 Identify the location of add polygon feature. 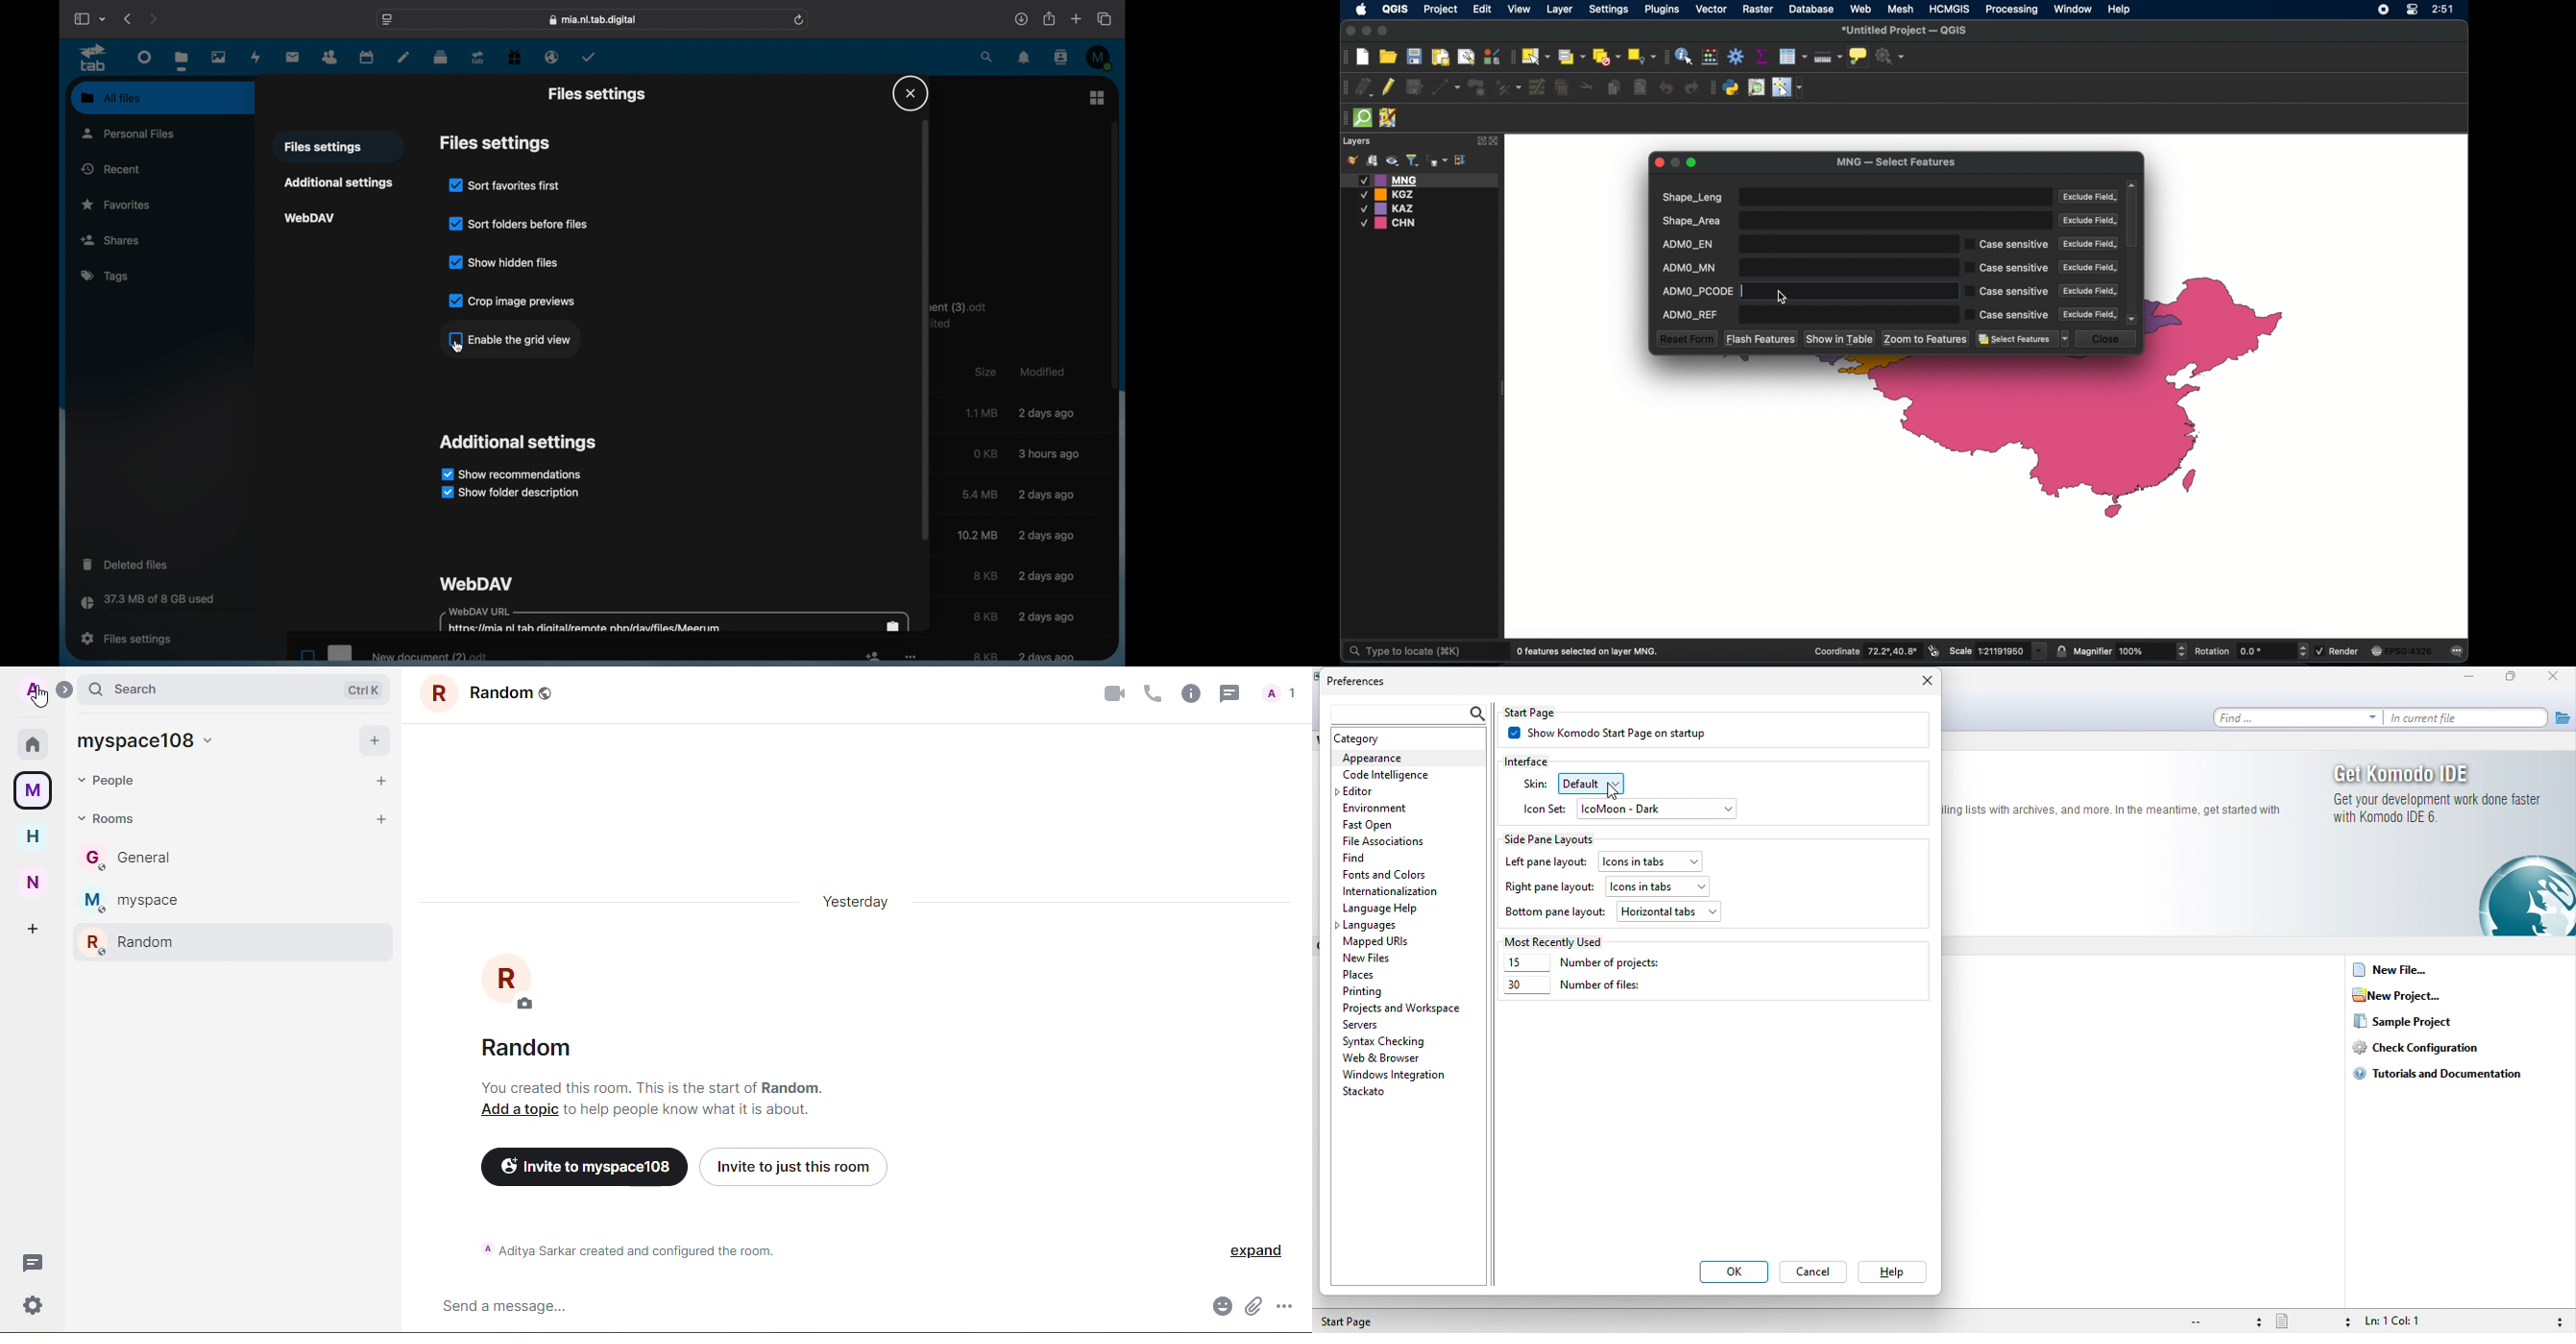
(1478, 86).